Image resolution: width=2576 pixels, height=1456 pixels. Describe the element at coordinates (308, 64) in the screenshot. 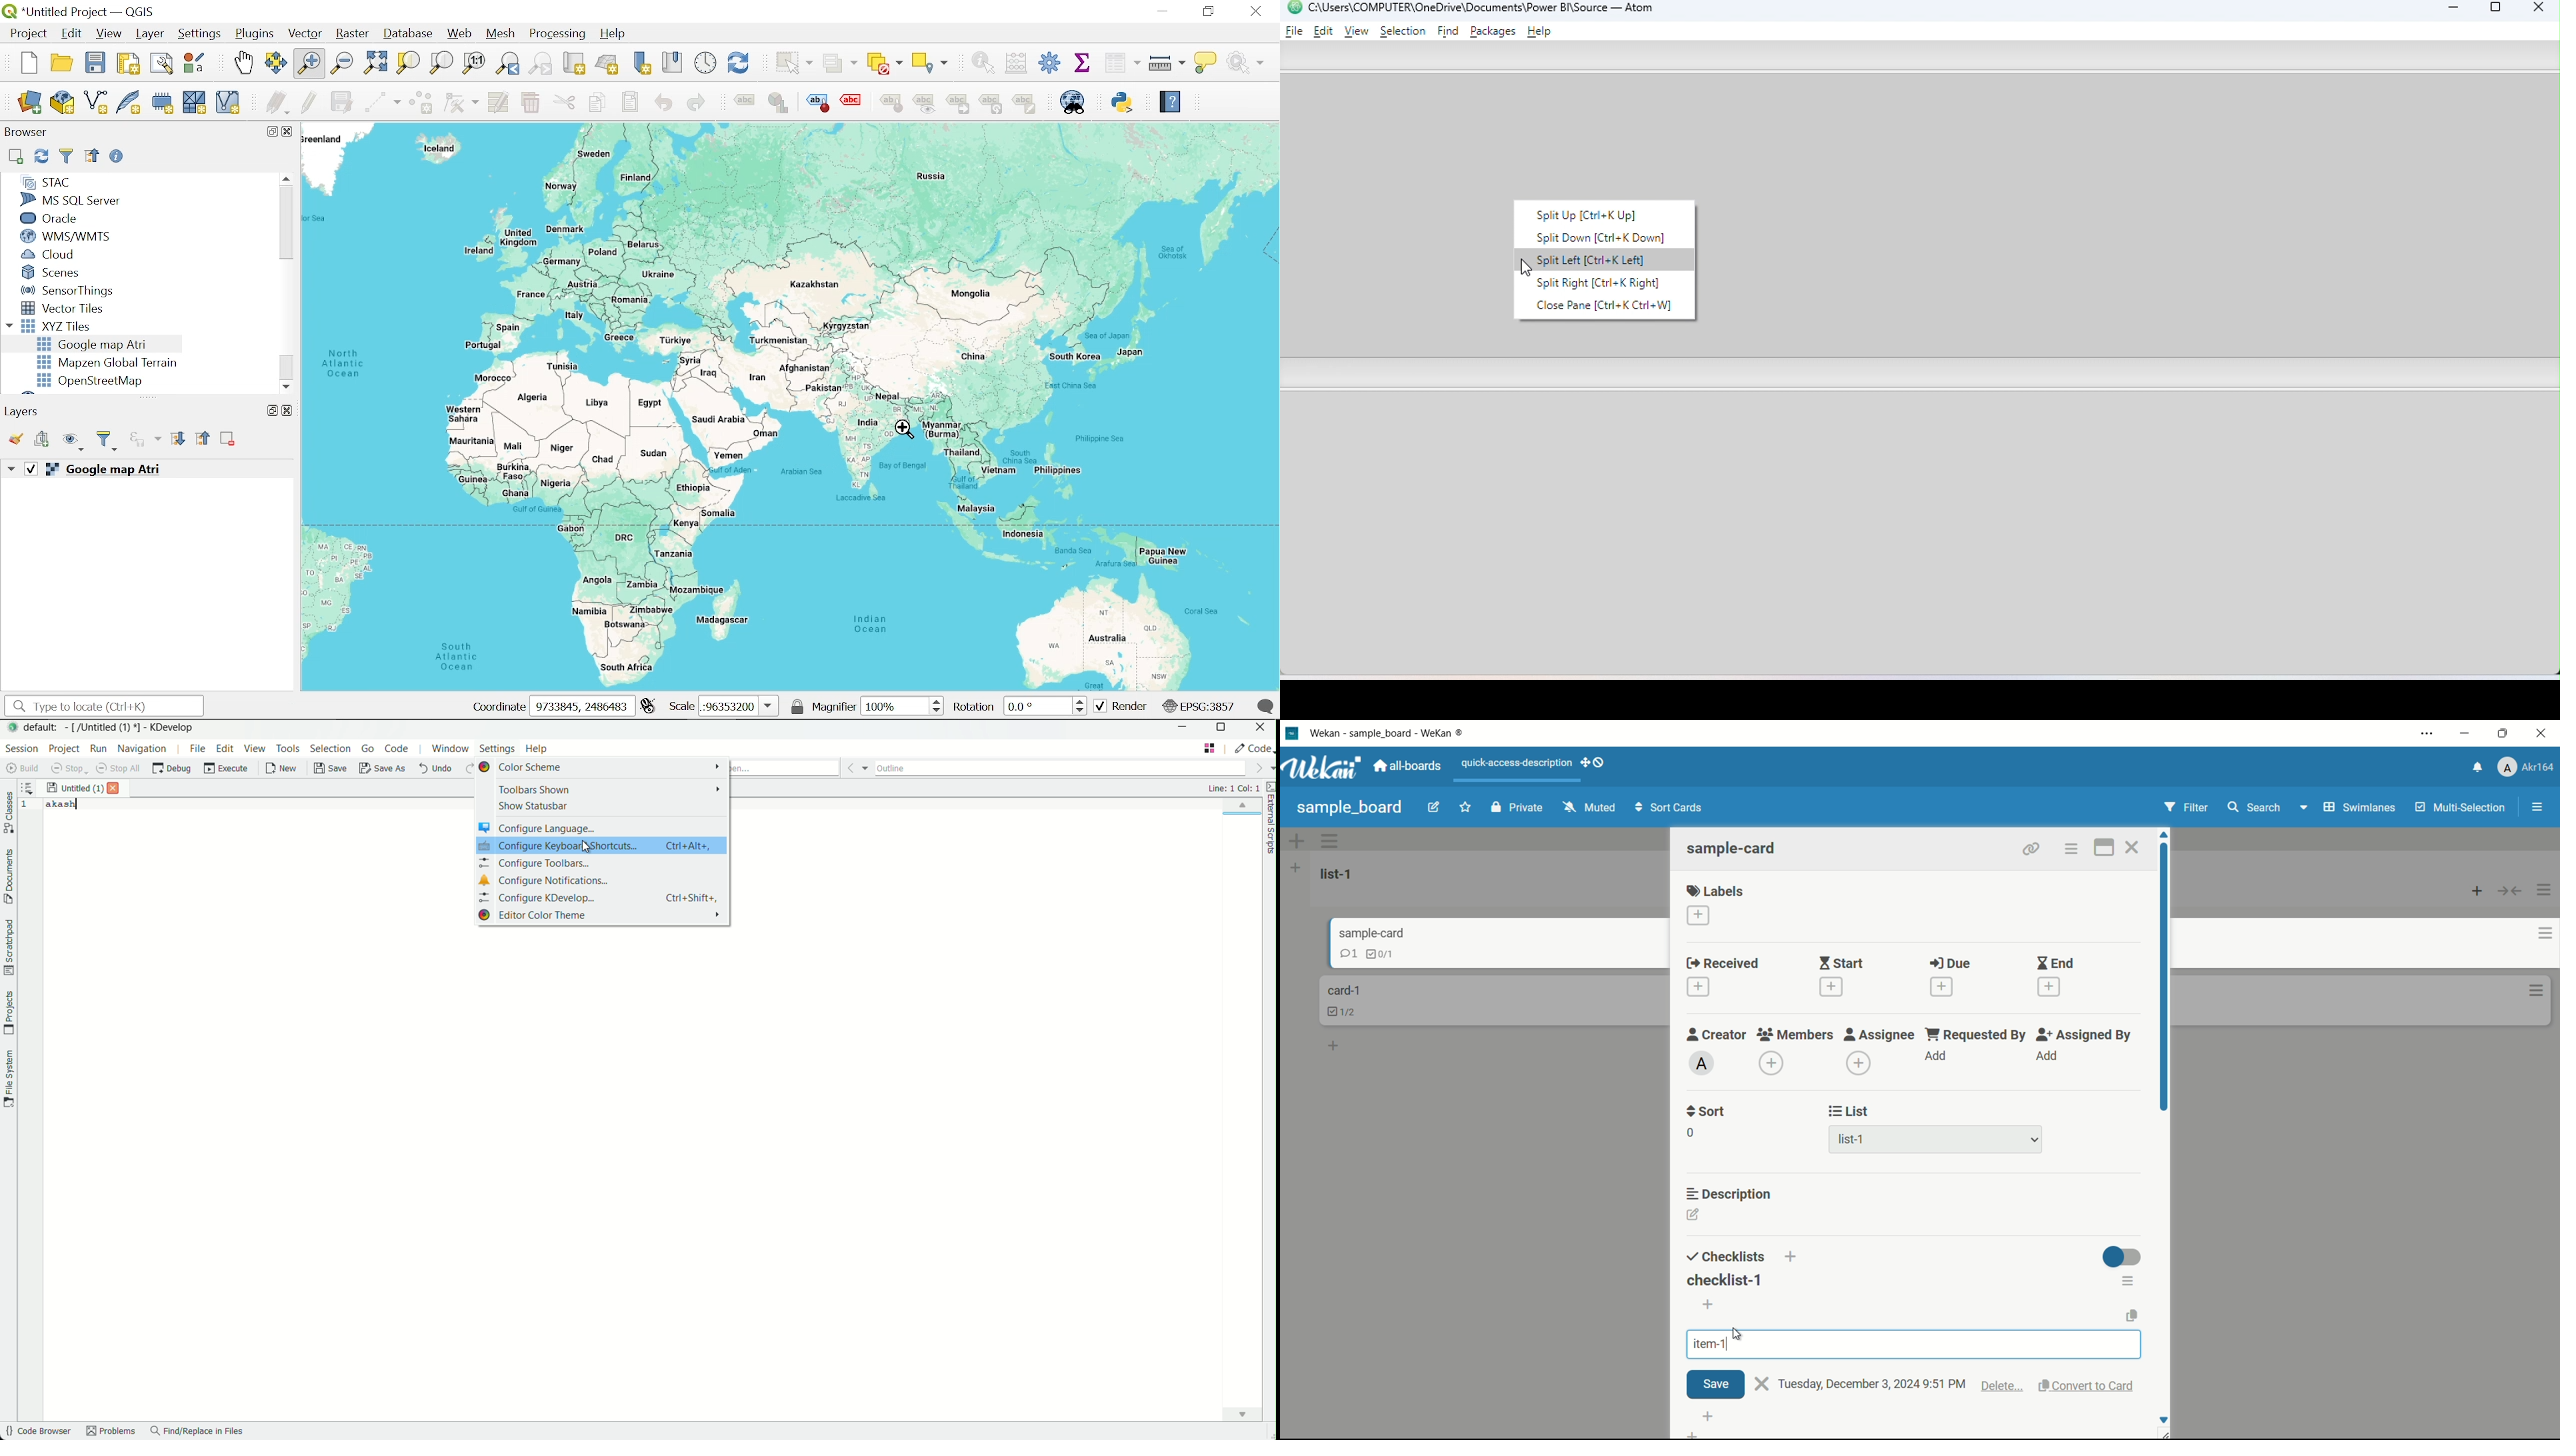

I see `Zoom in` at that location.